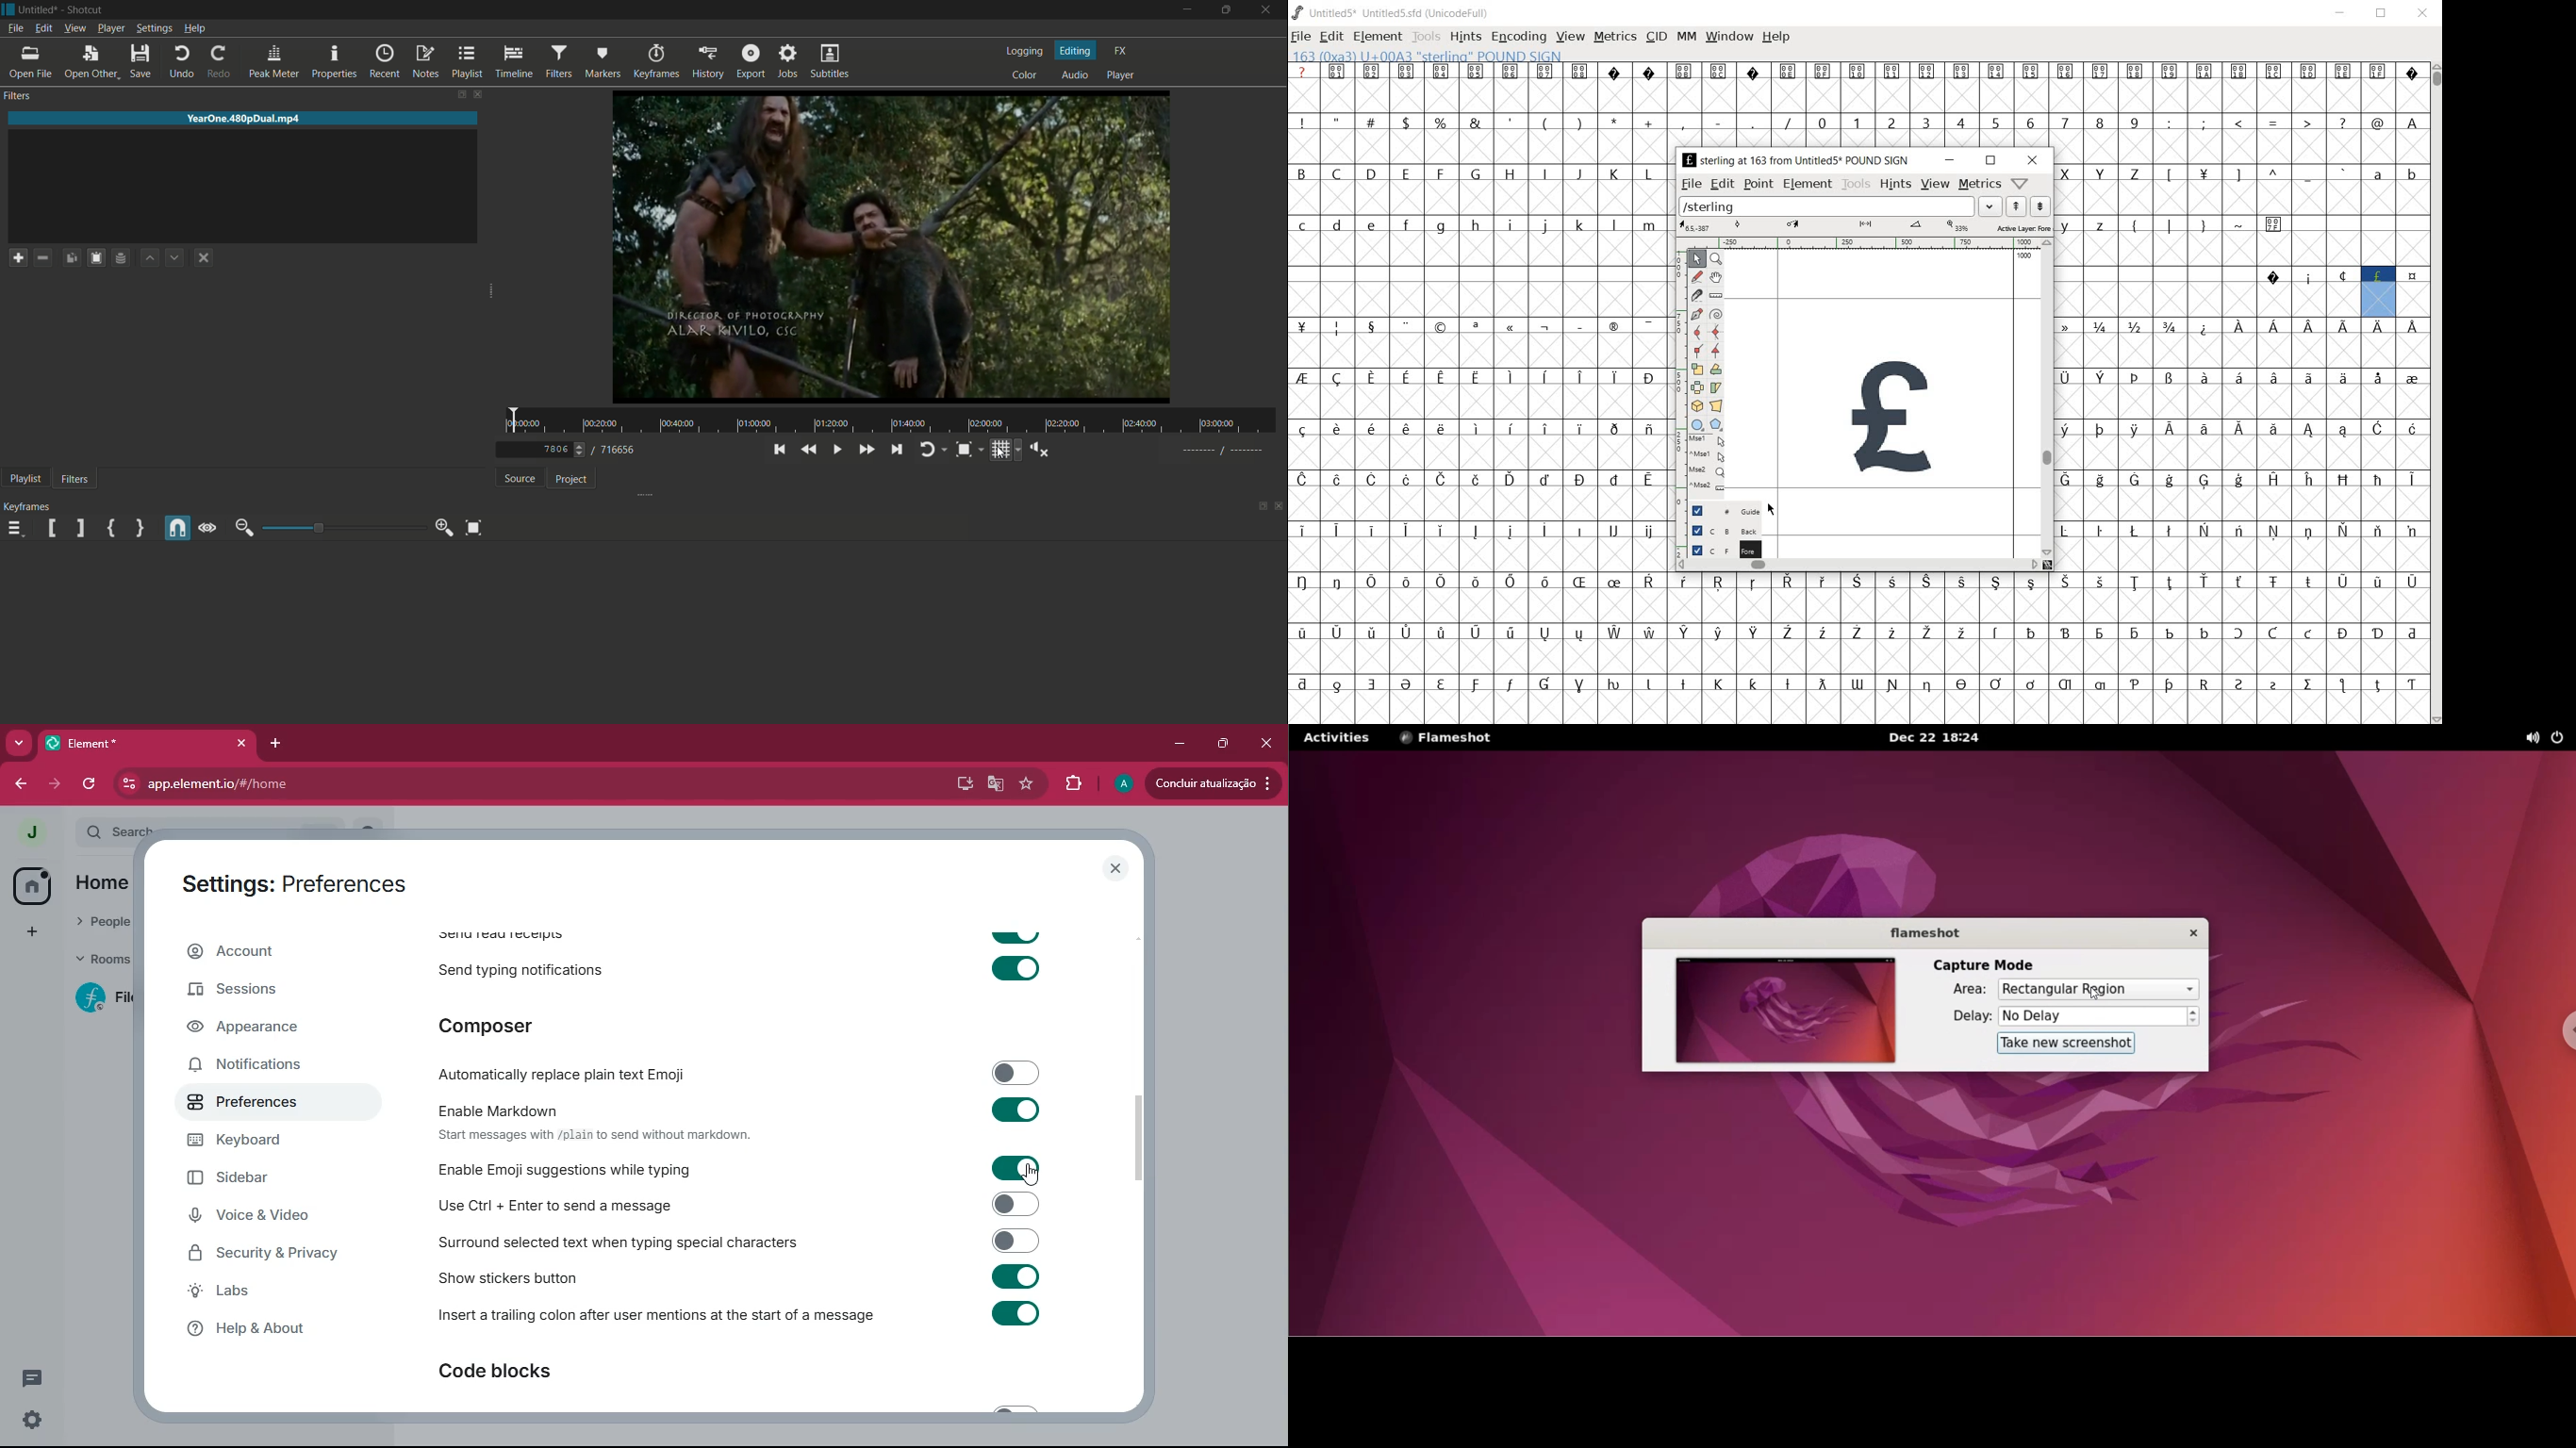 This screenshot has width=2576, height=1456. What do you see at coordinates (1999, 72) in the screenshot?
I see `Symbol` at bounding box center [1999, 72].